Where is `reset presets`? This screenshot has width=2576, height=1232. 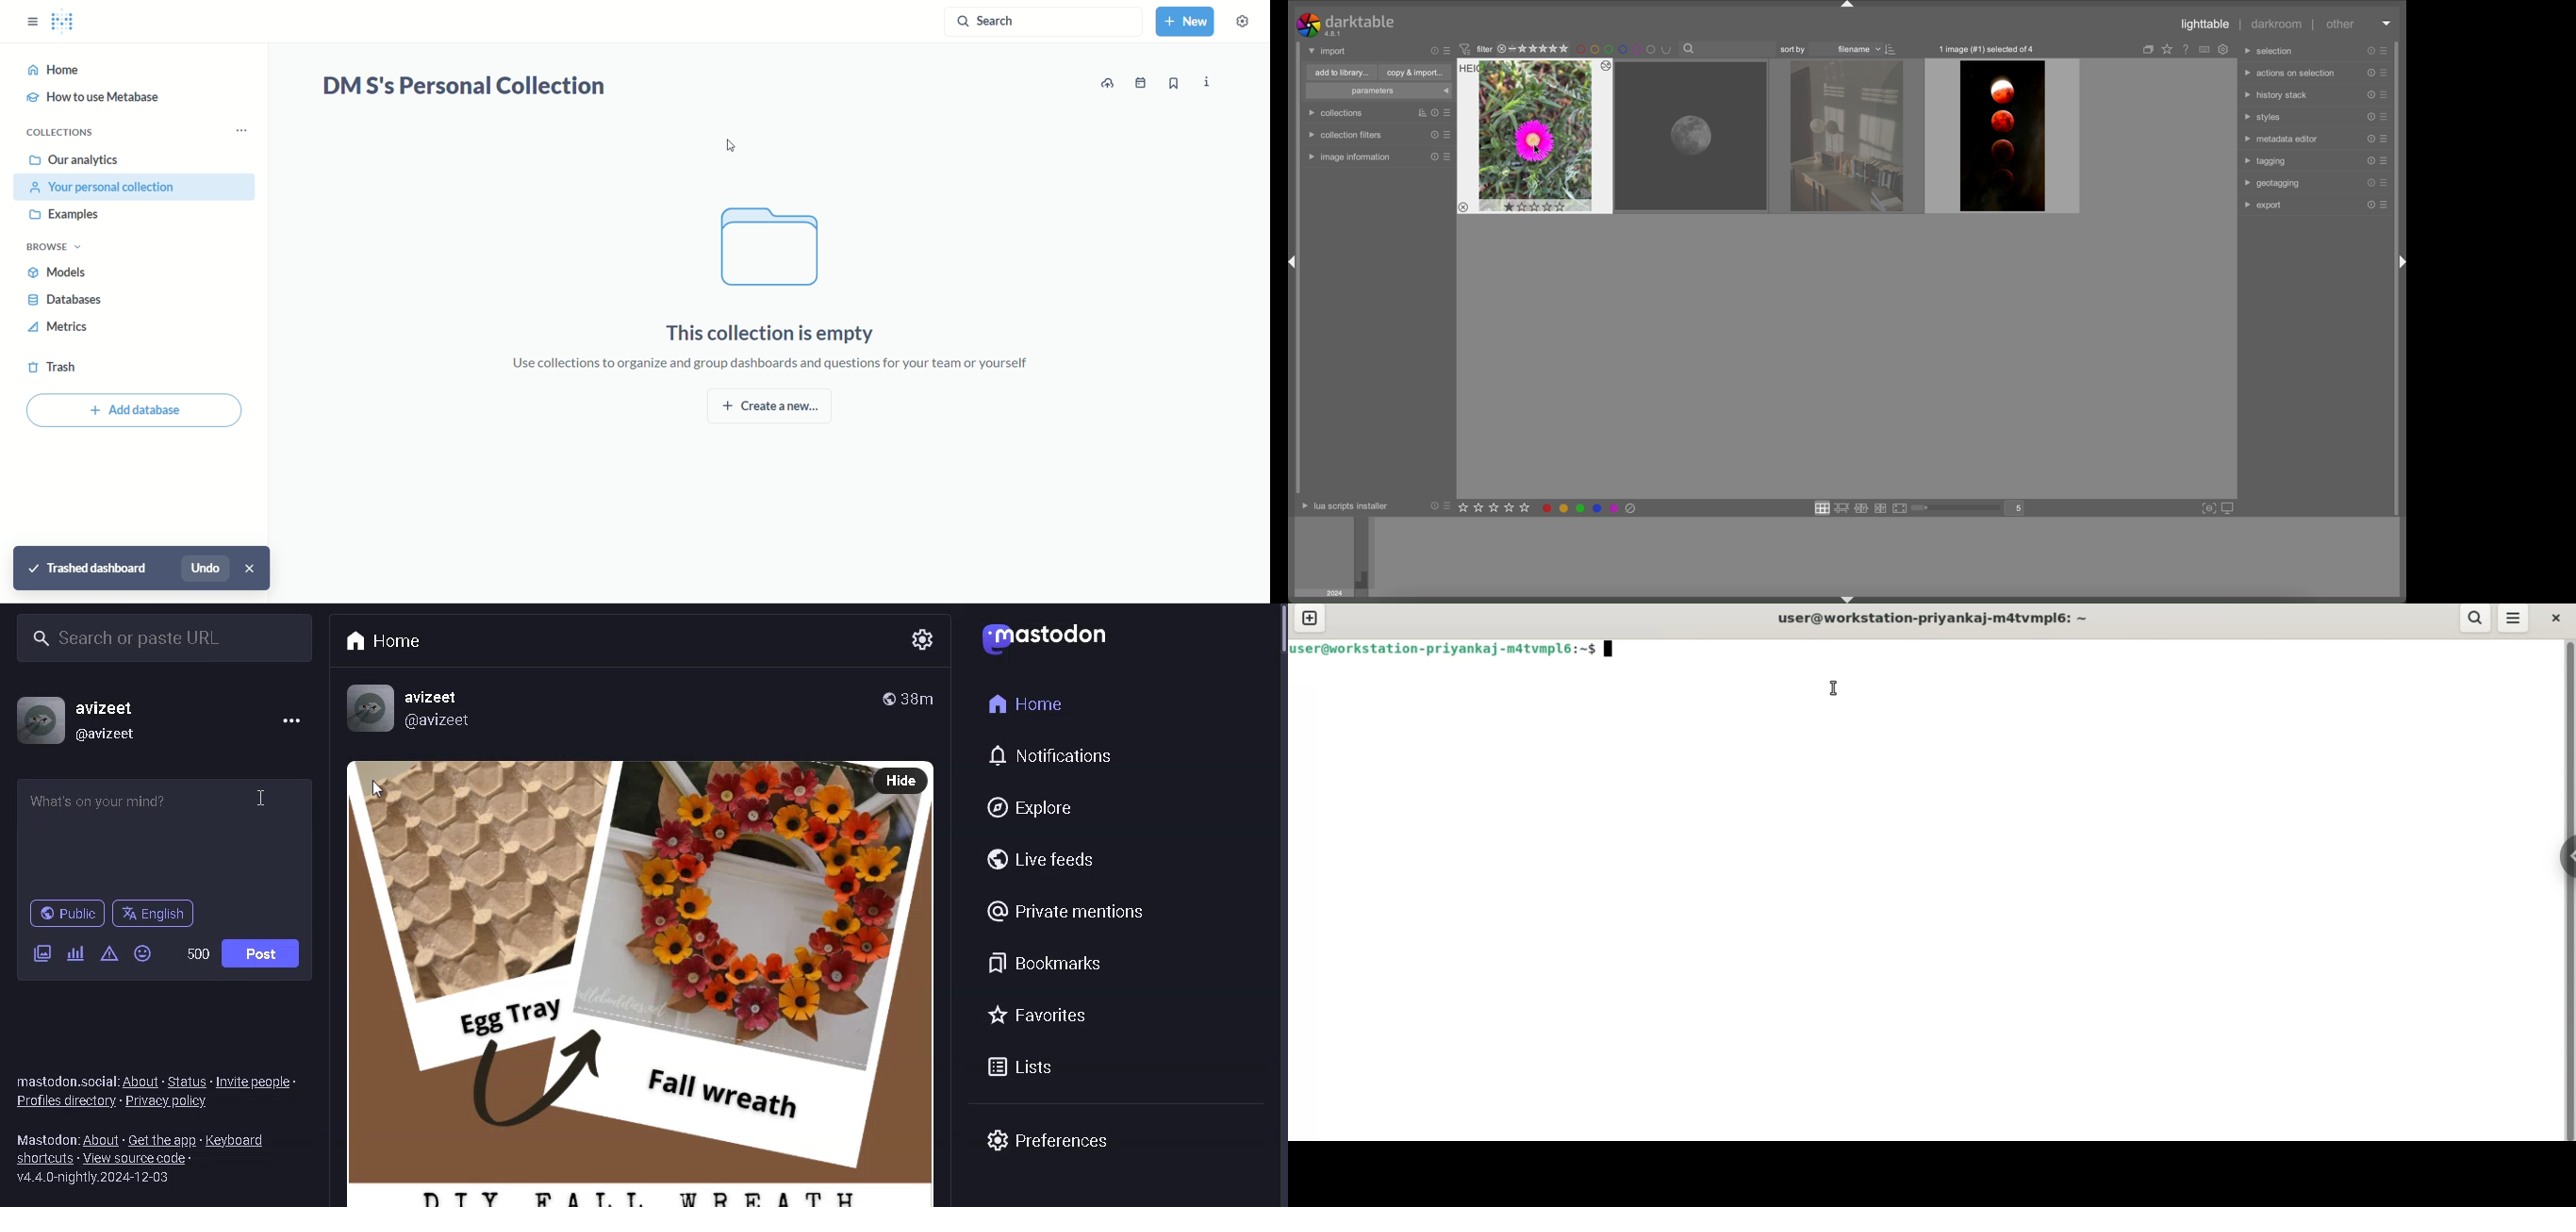
reset presets is located at coordinates (1433, 506).